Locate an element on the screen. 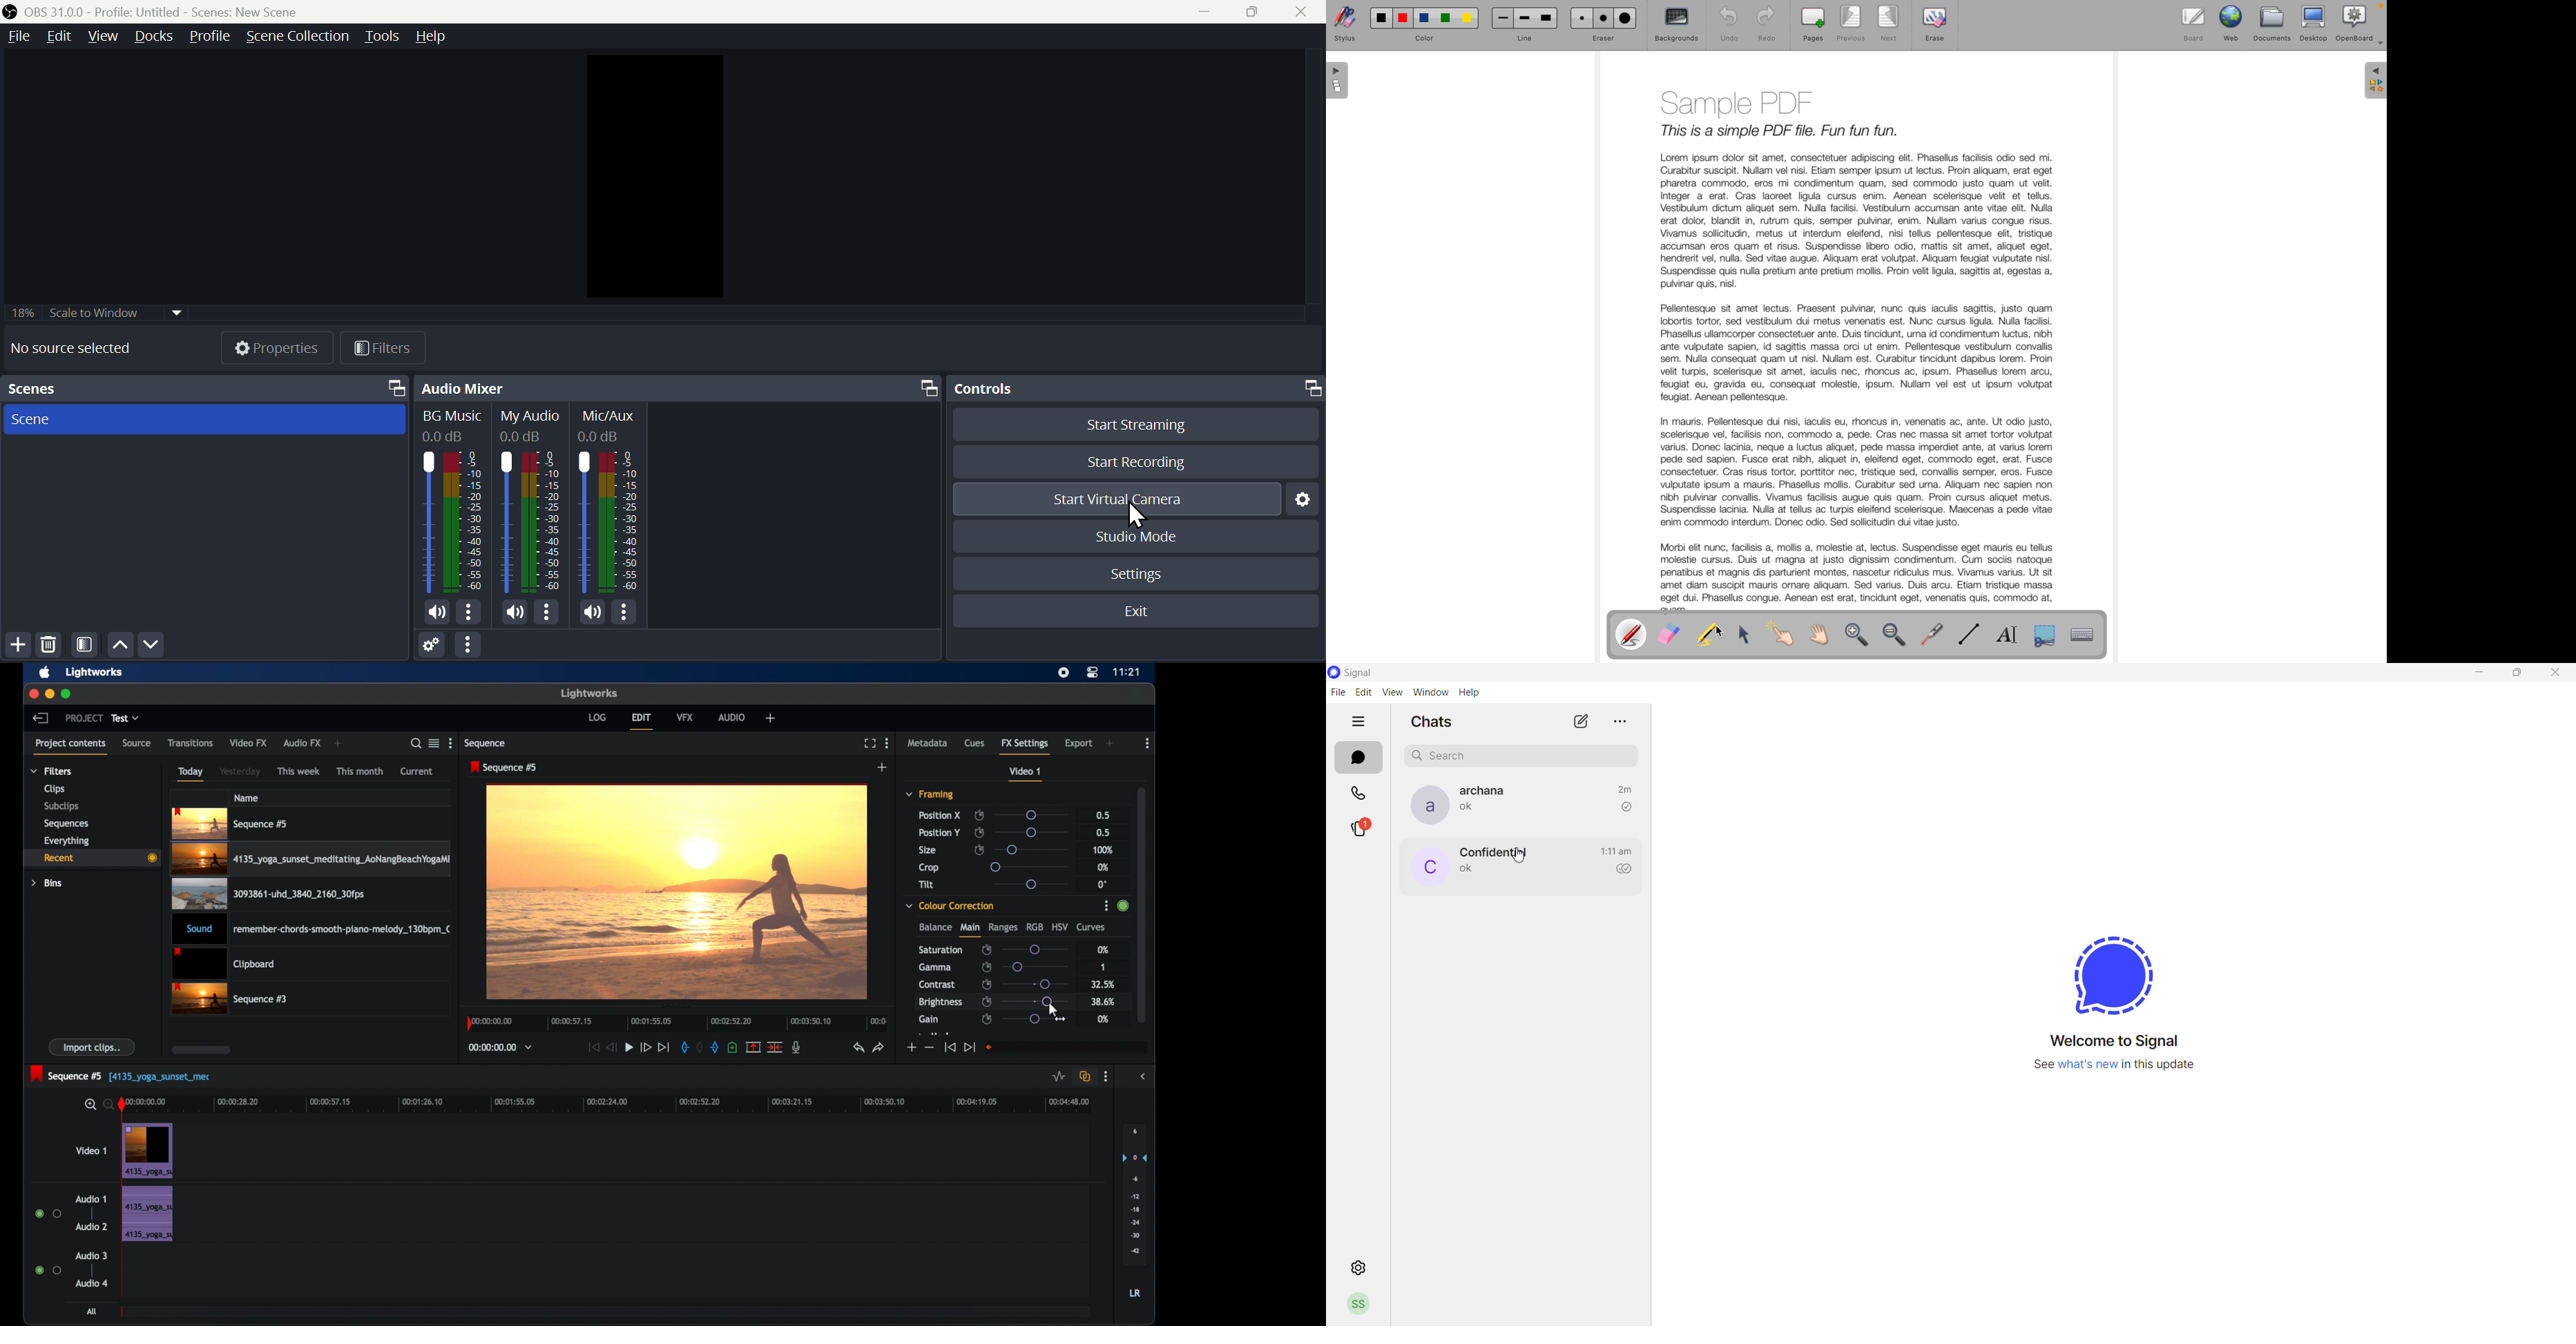  zoom out is located at coordinates (1897, 636).